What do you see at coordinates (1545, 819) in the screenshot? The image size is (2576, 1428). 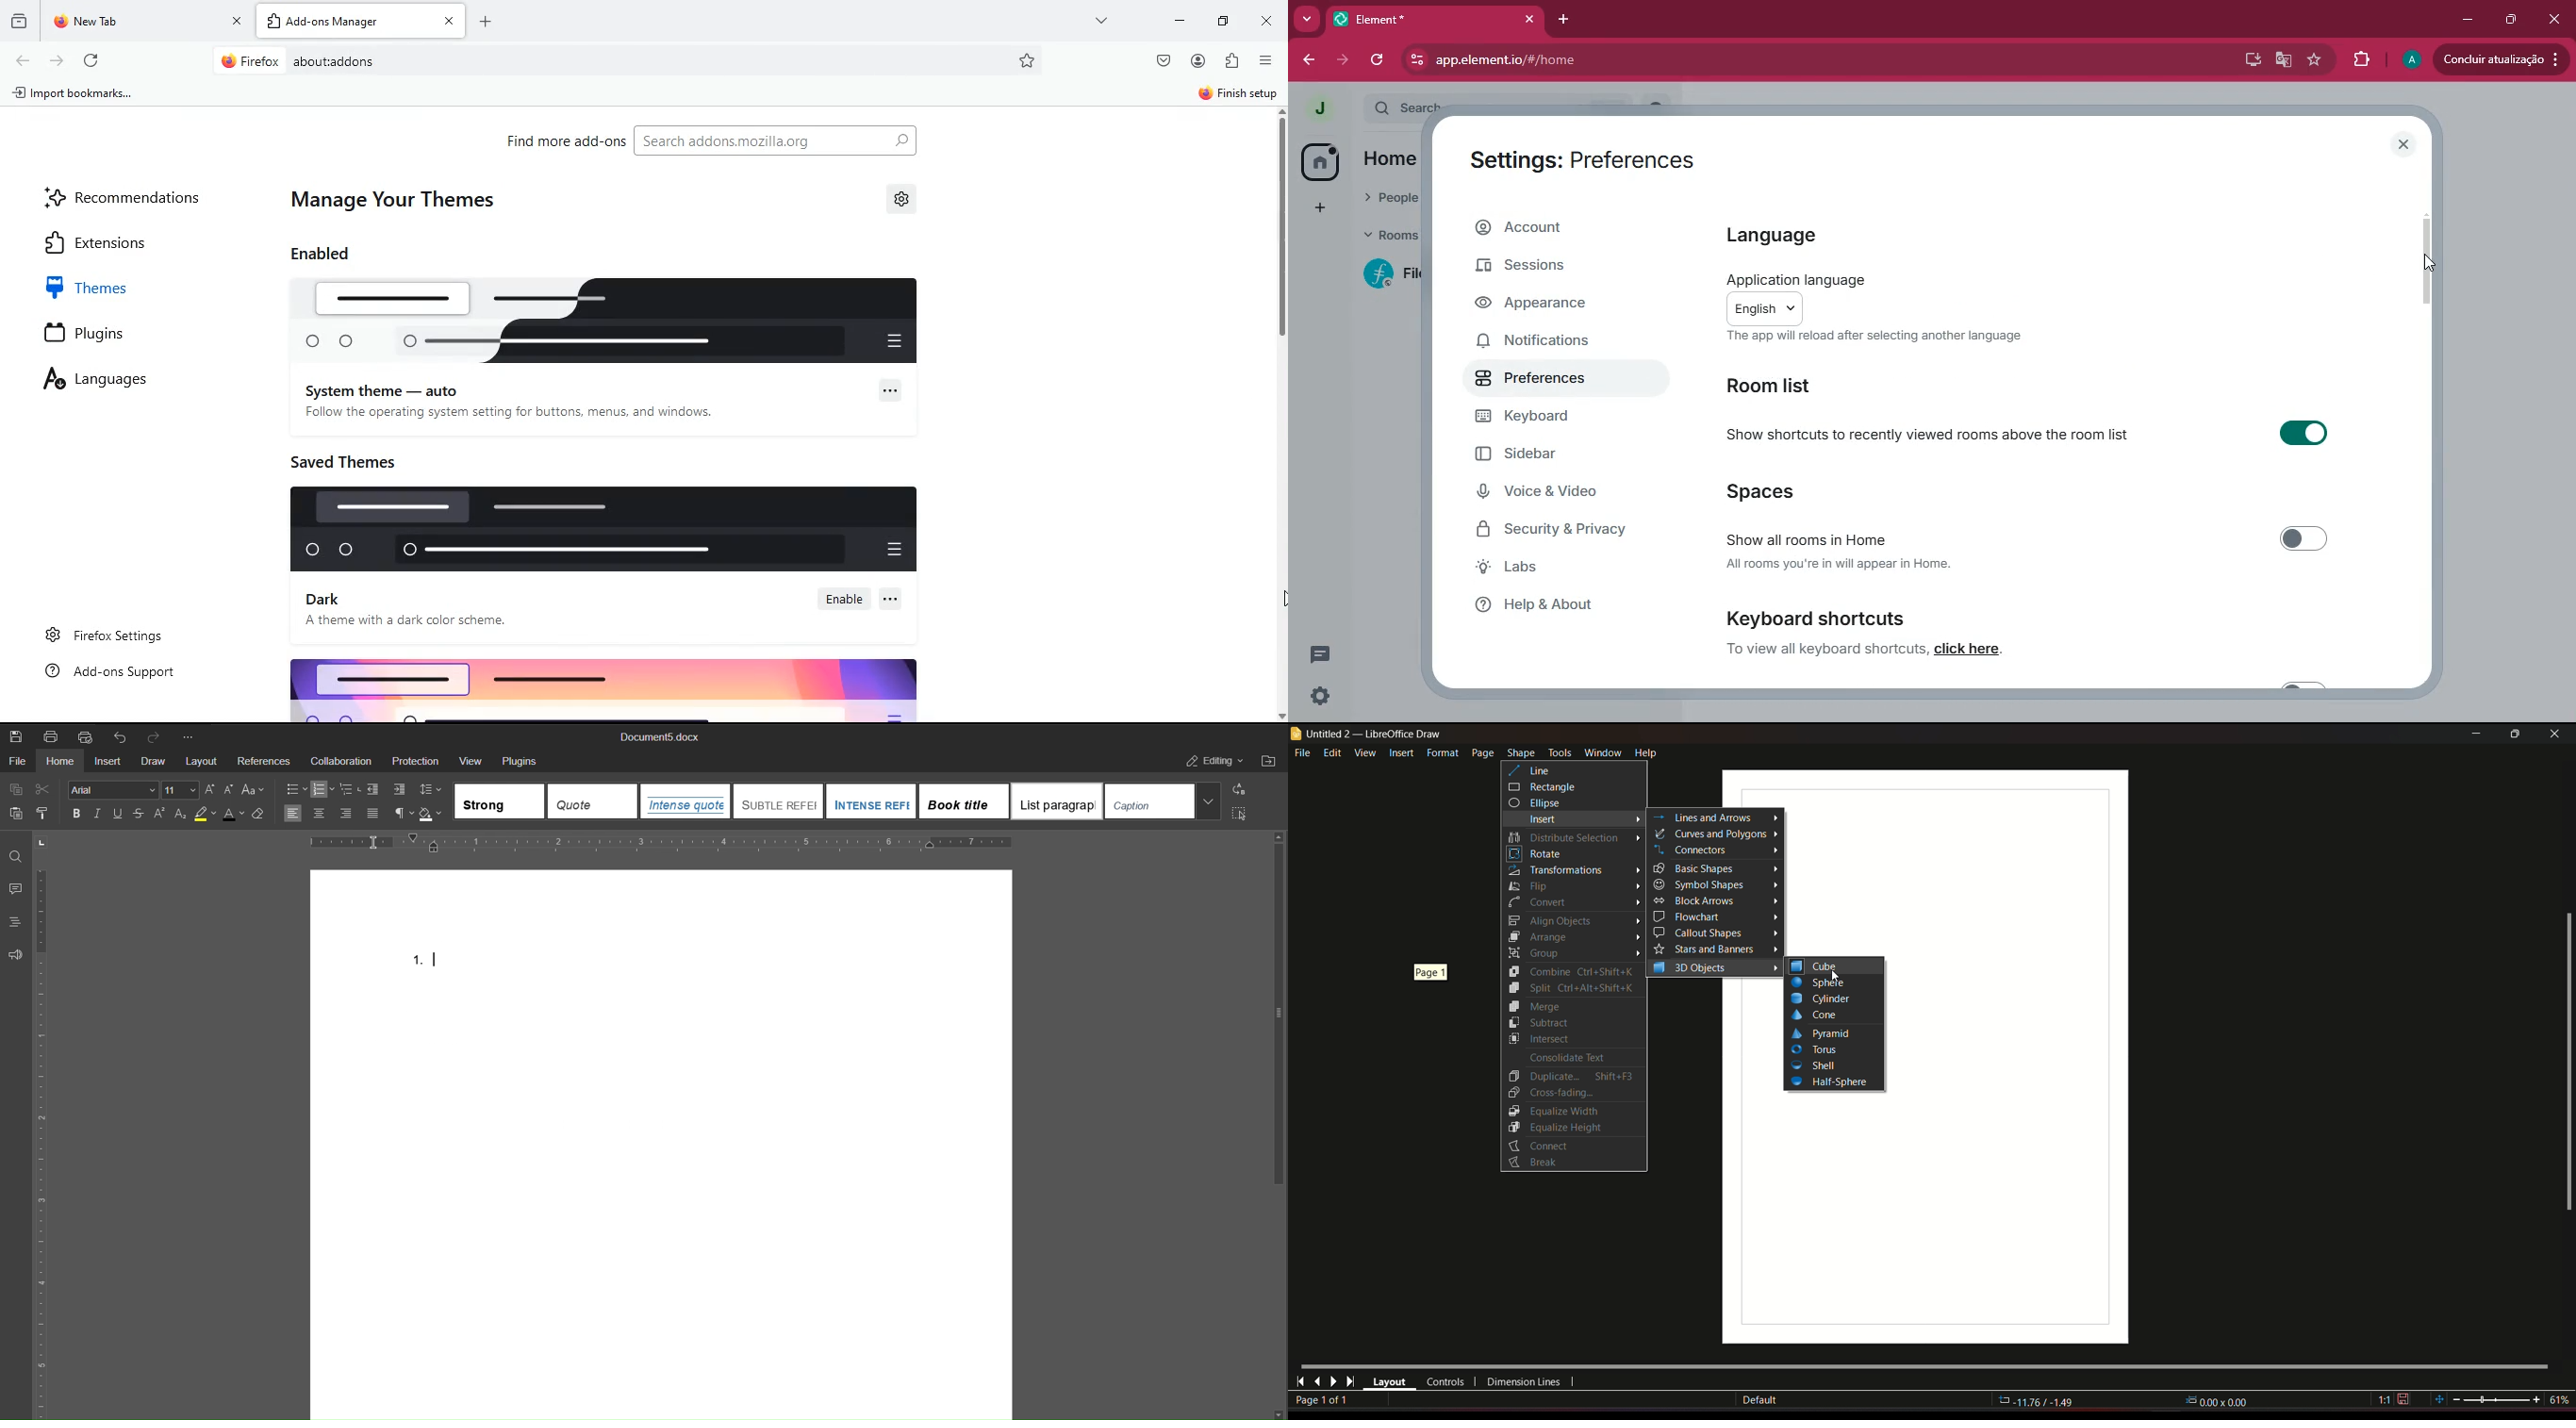 I see `insert` at bounding box center [1545, 819].